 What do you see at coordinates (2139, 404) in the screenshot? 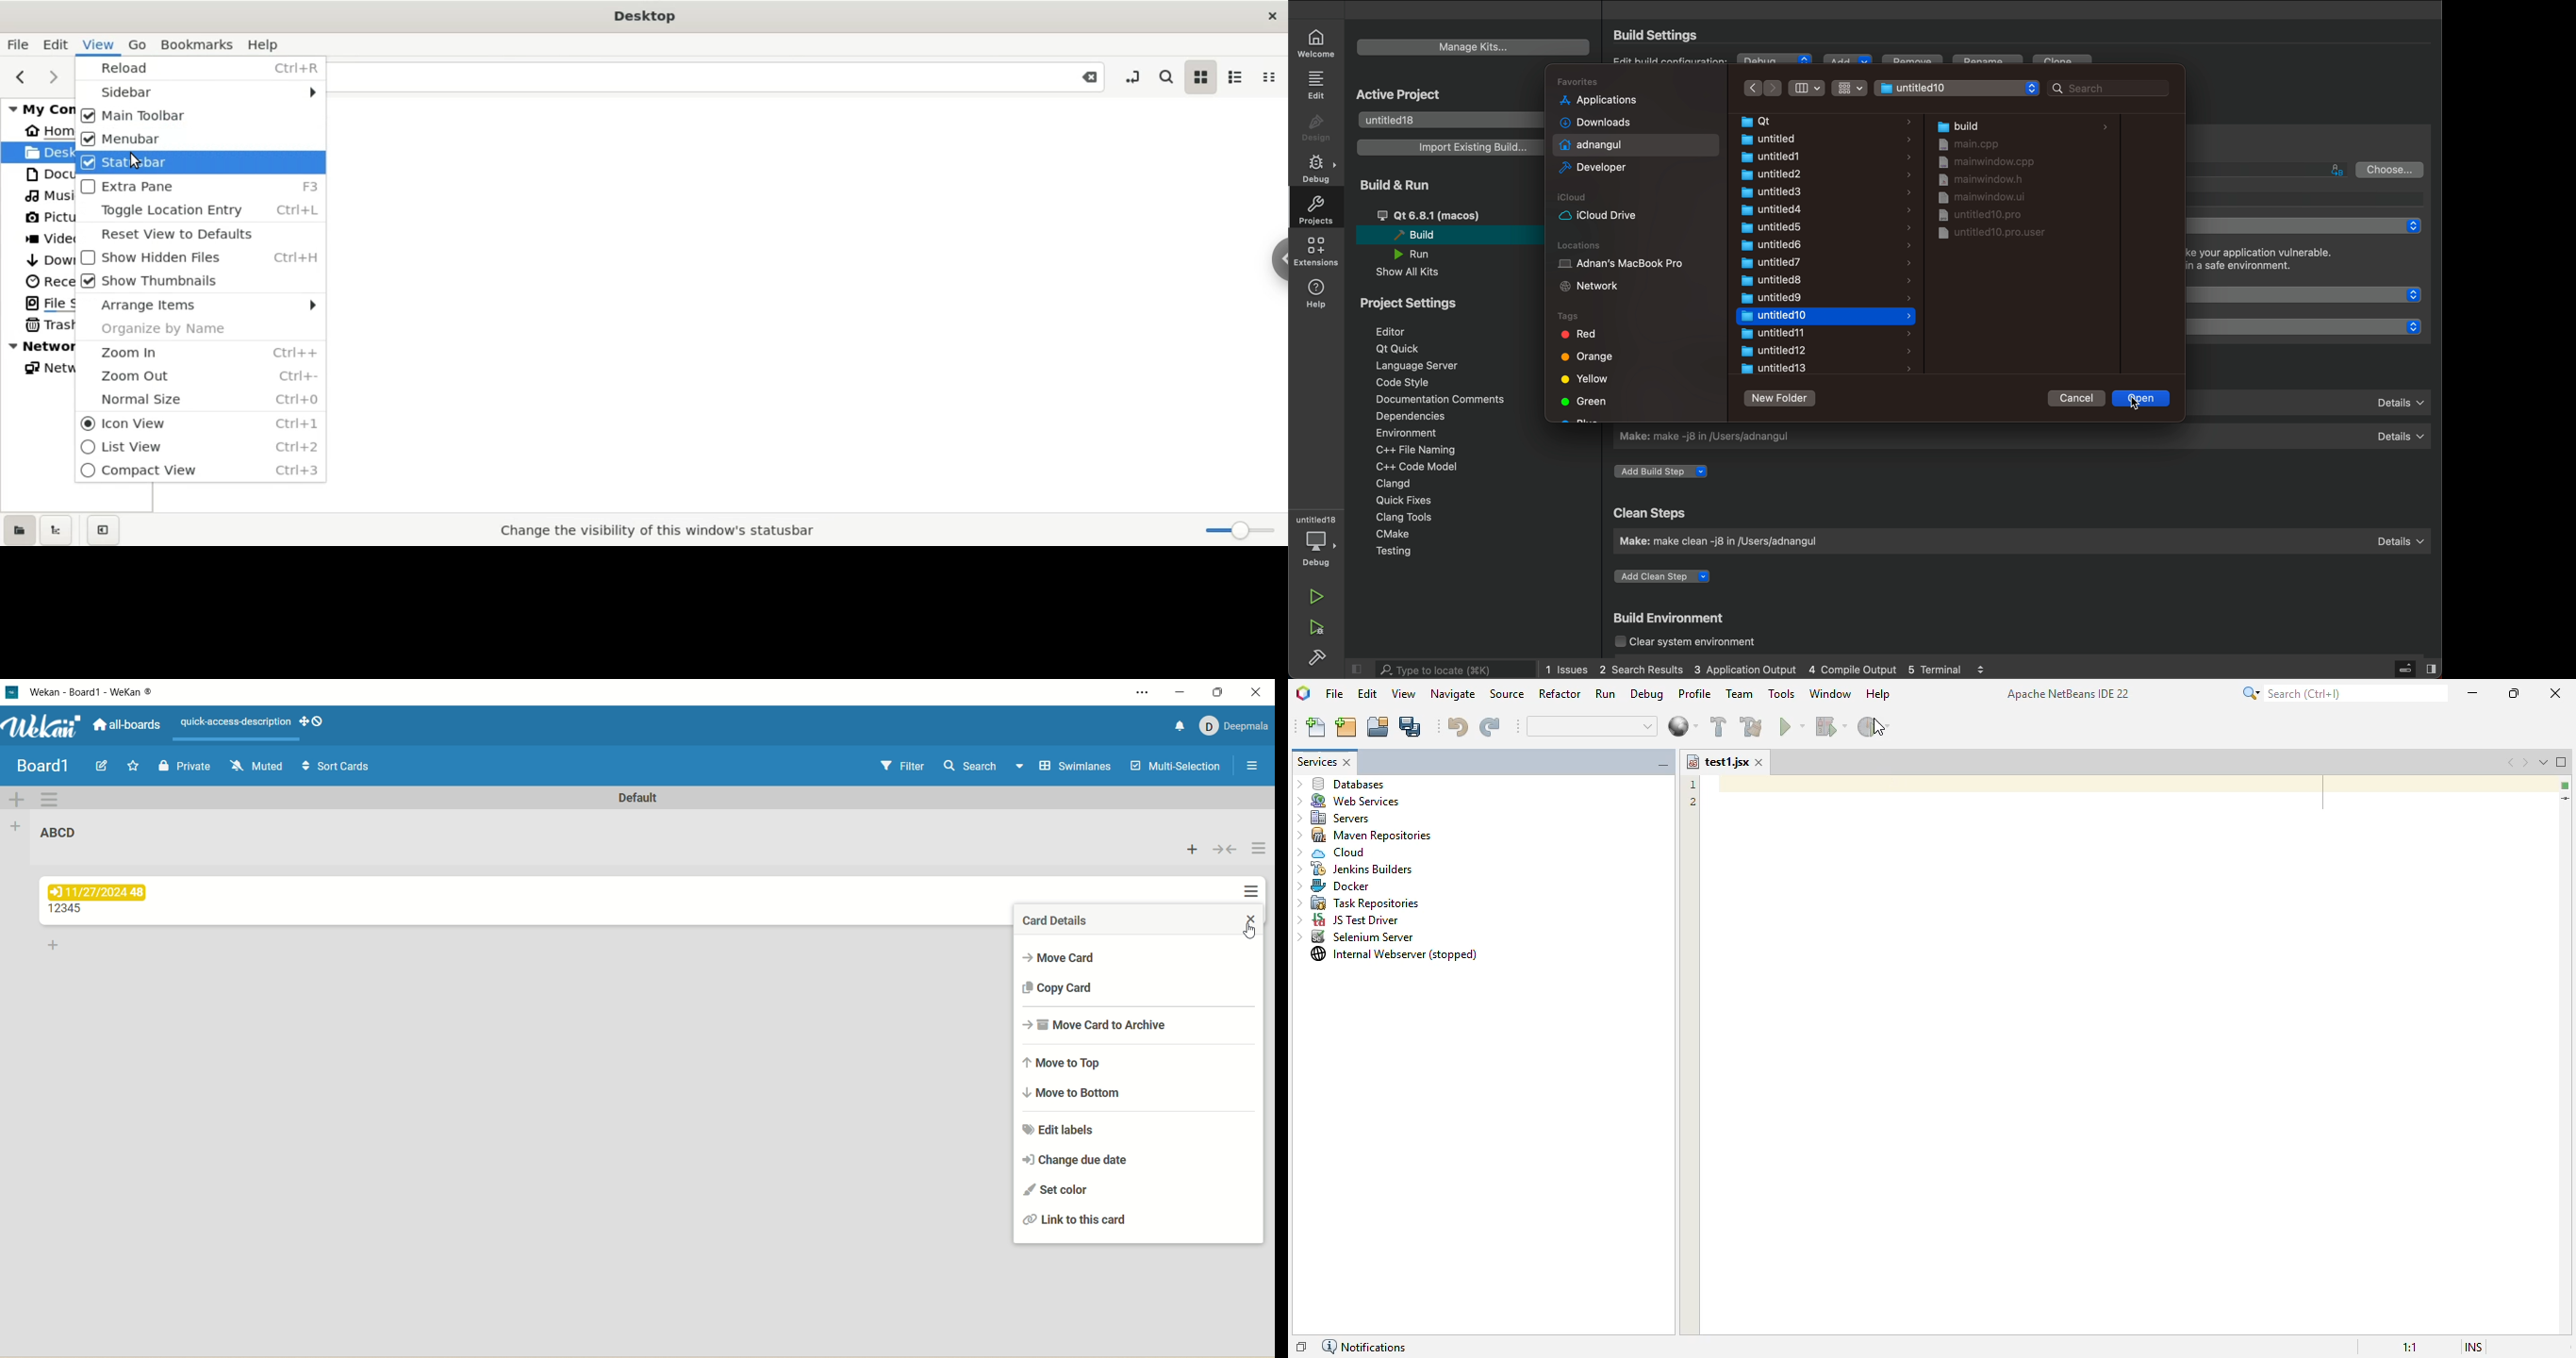
I see `cursor` at bounding box center [2139, 404].